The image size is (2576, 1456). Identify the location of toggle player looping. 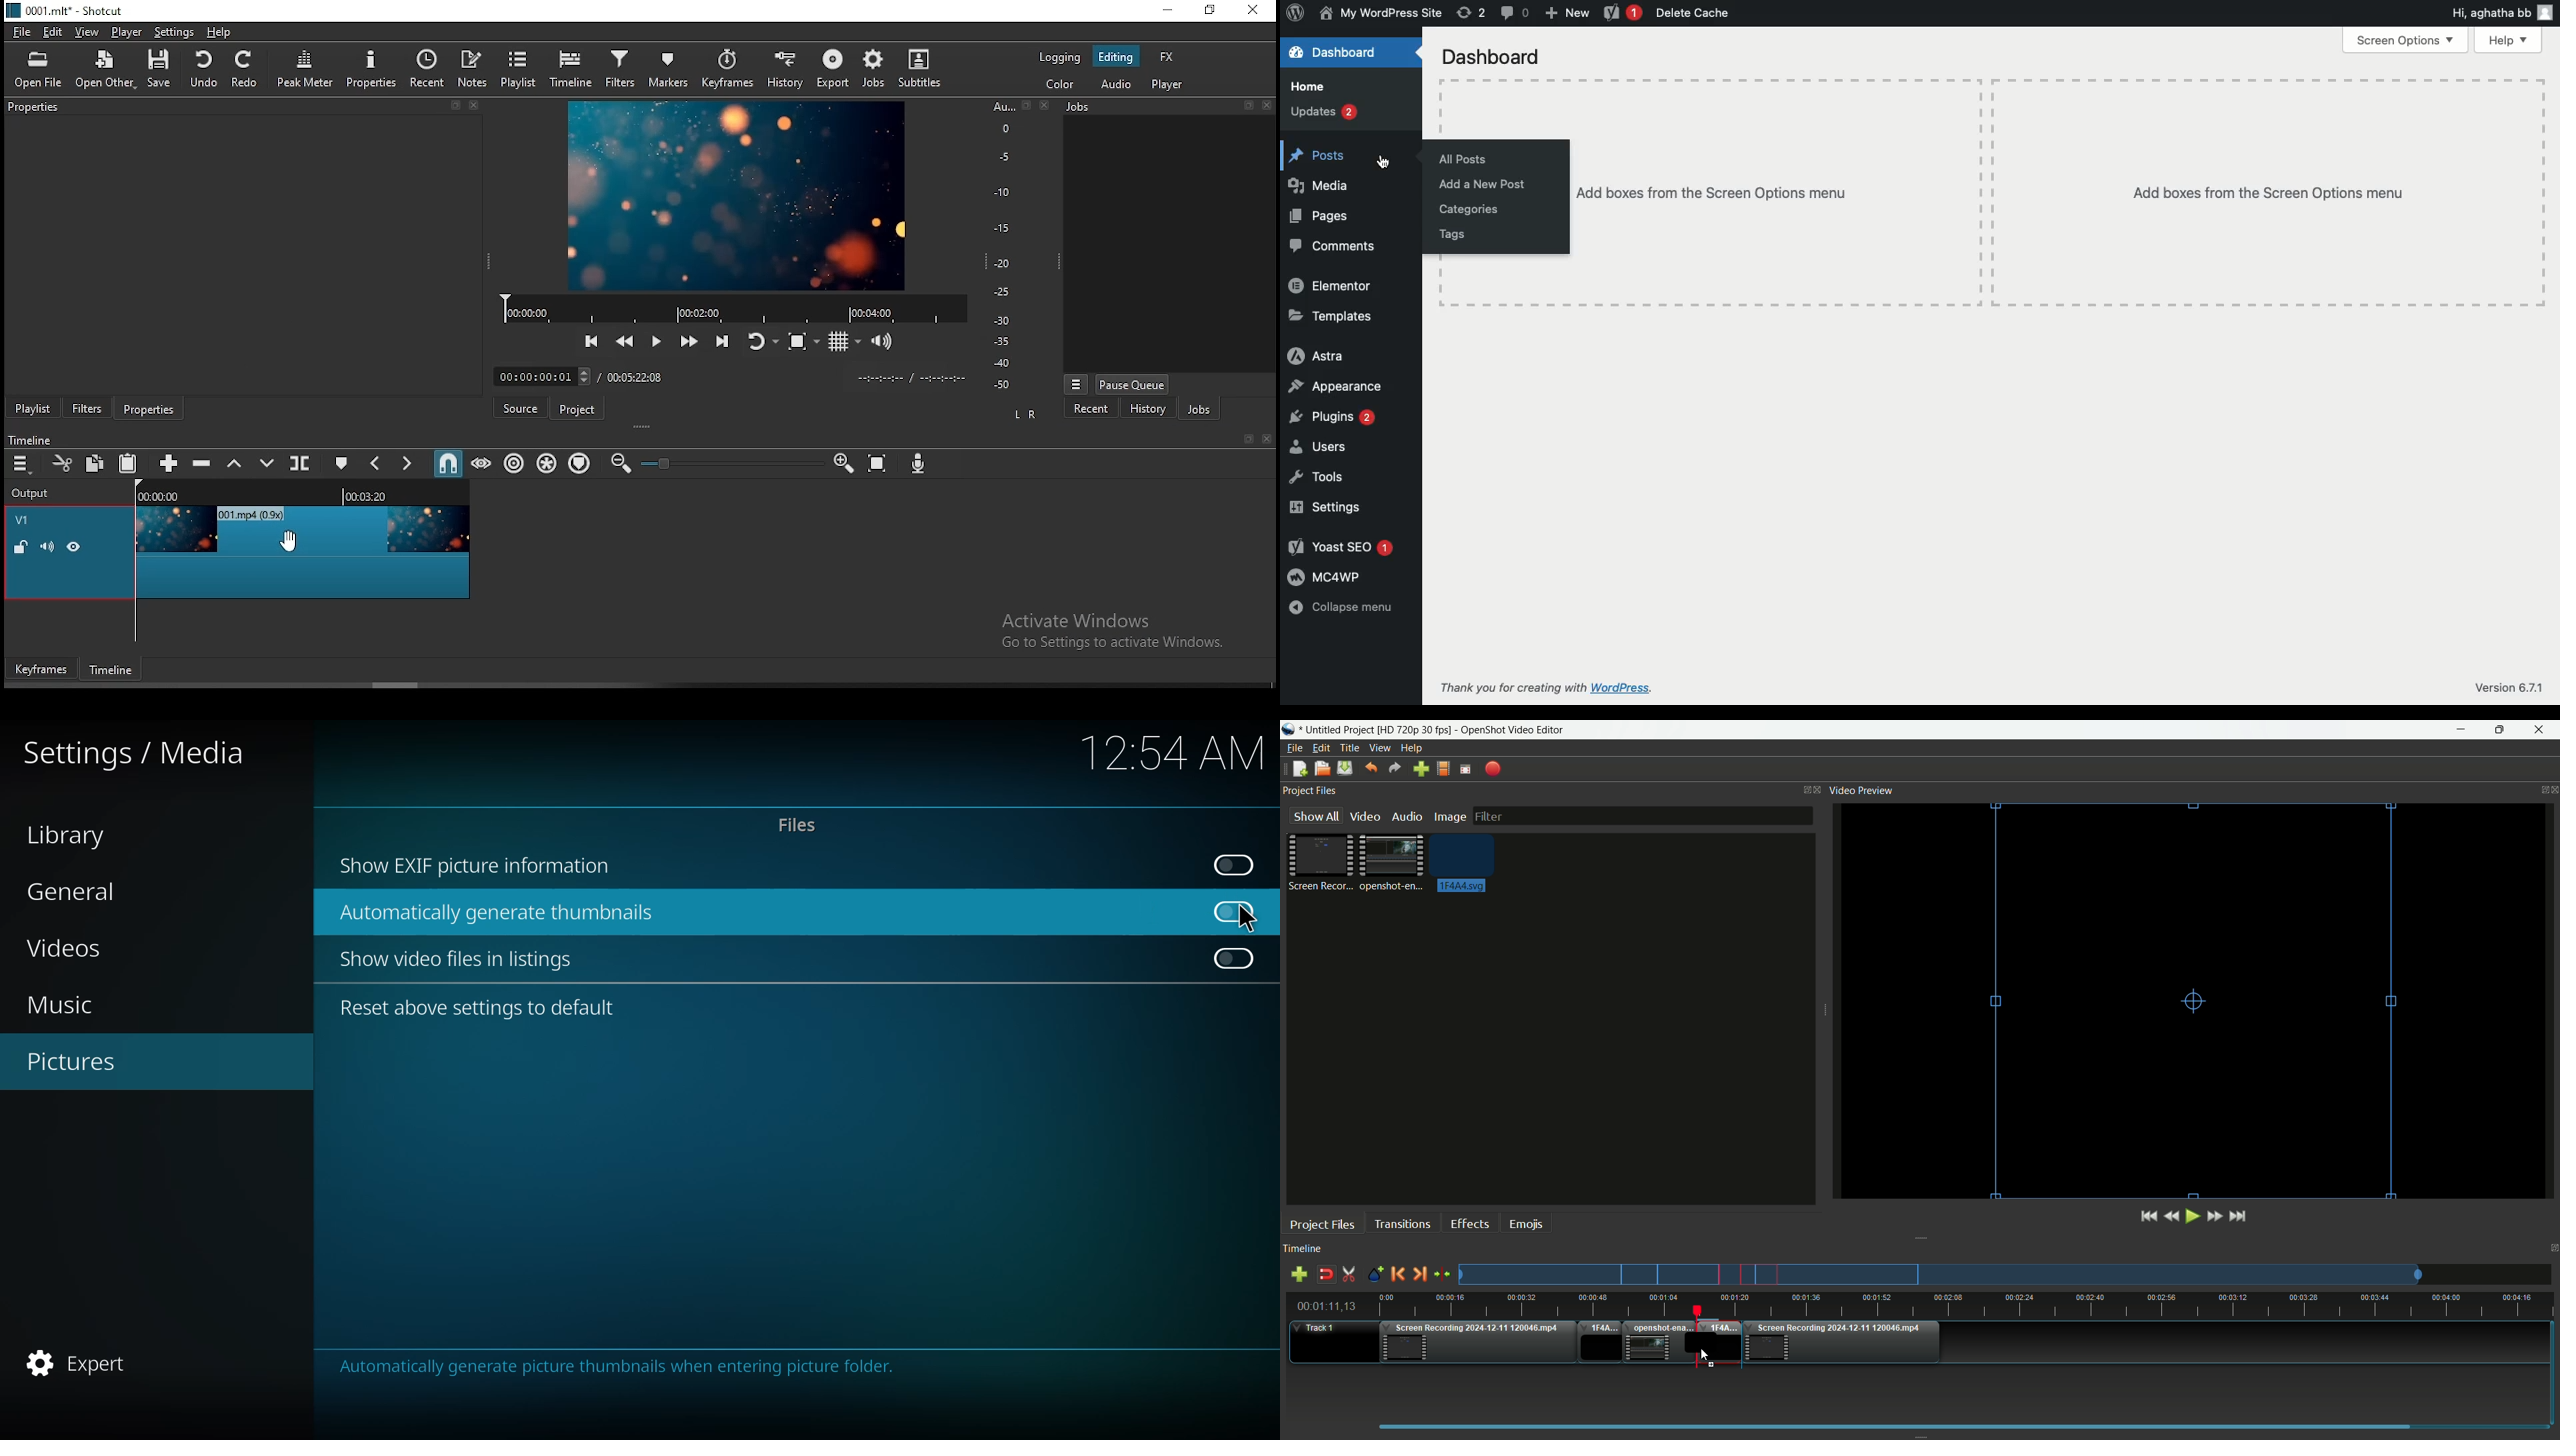
(761, 340).